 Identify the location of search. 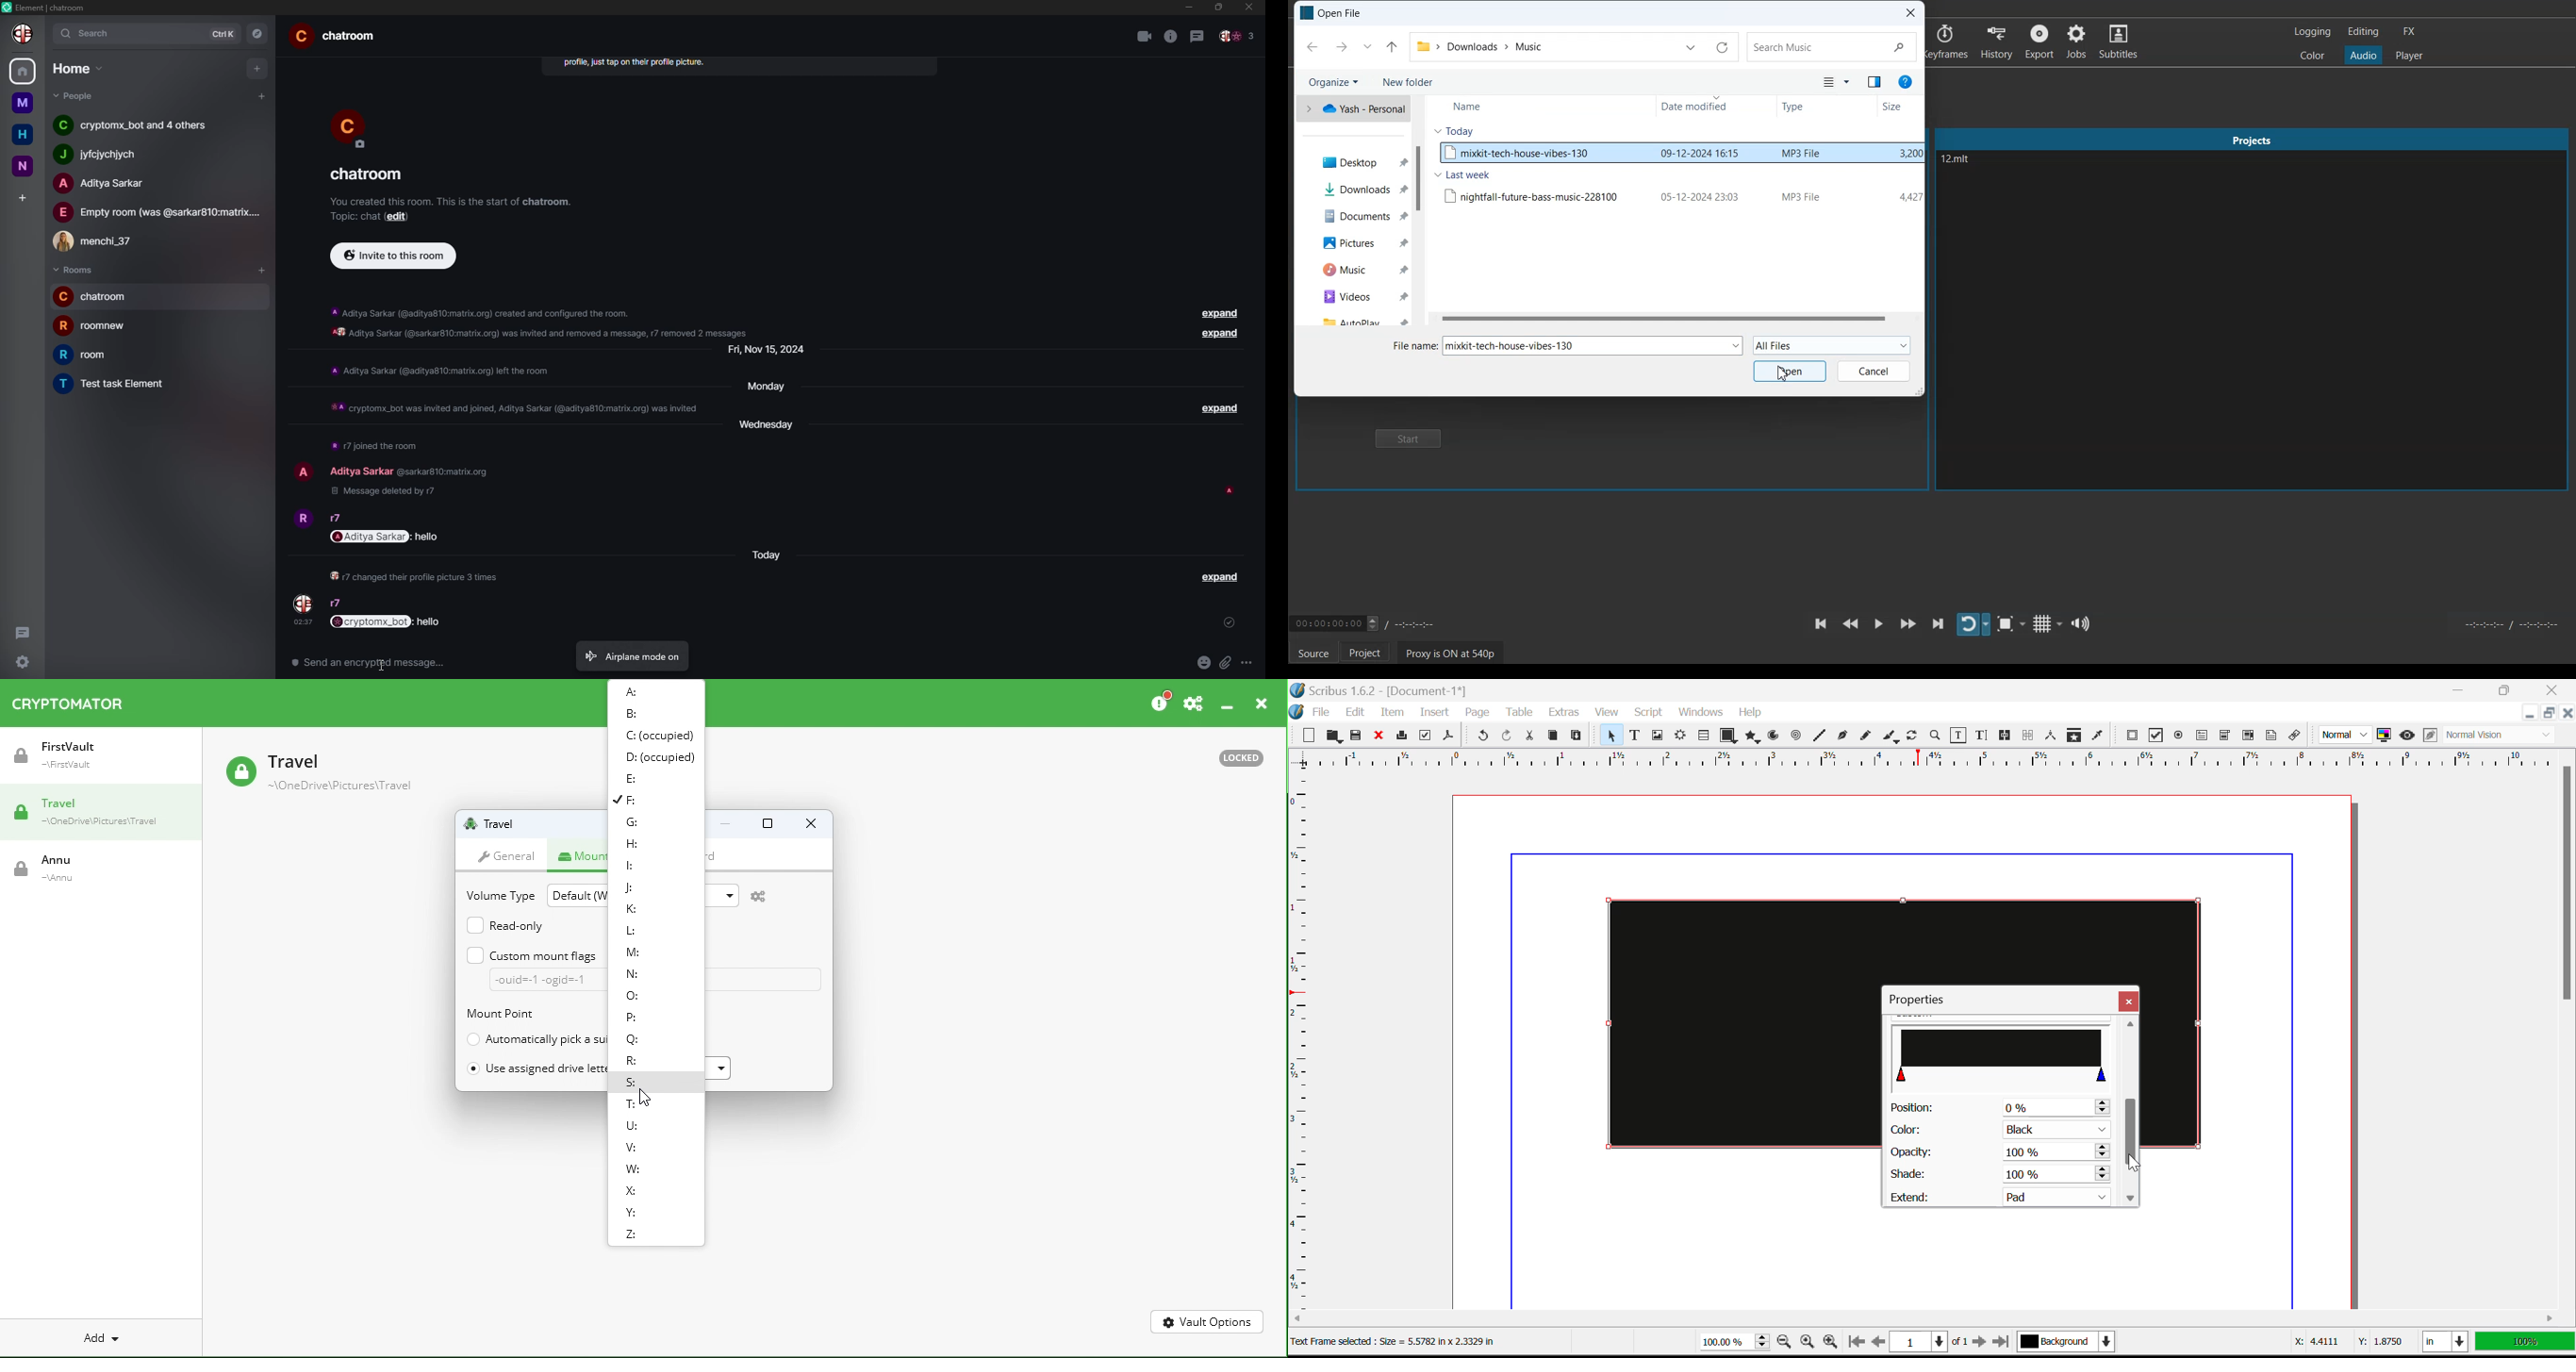
(96, 33).